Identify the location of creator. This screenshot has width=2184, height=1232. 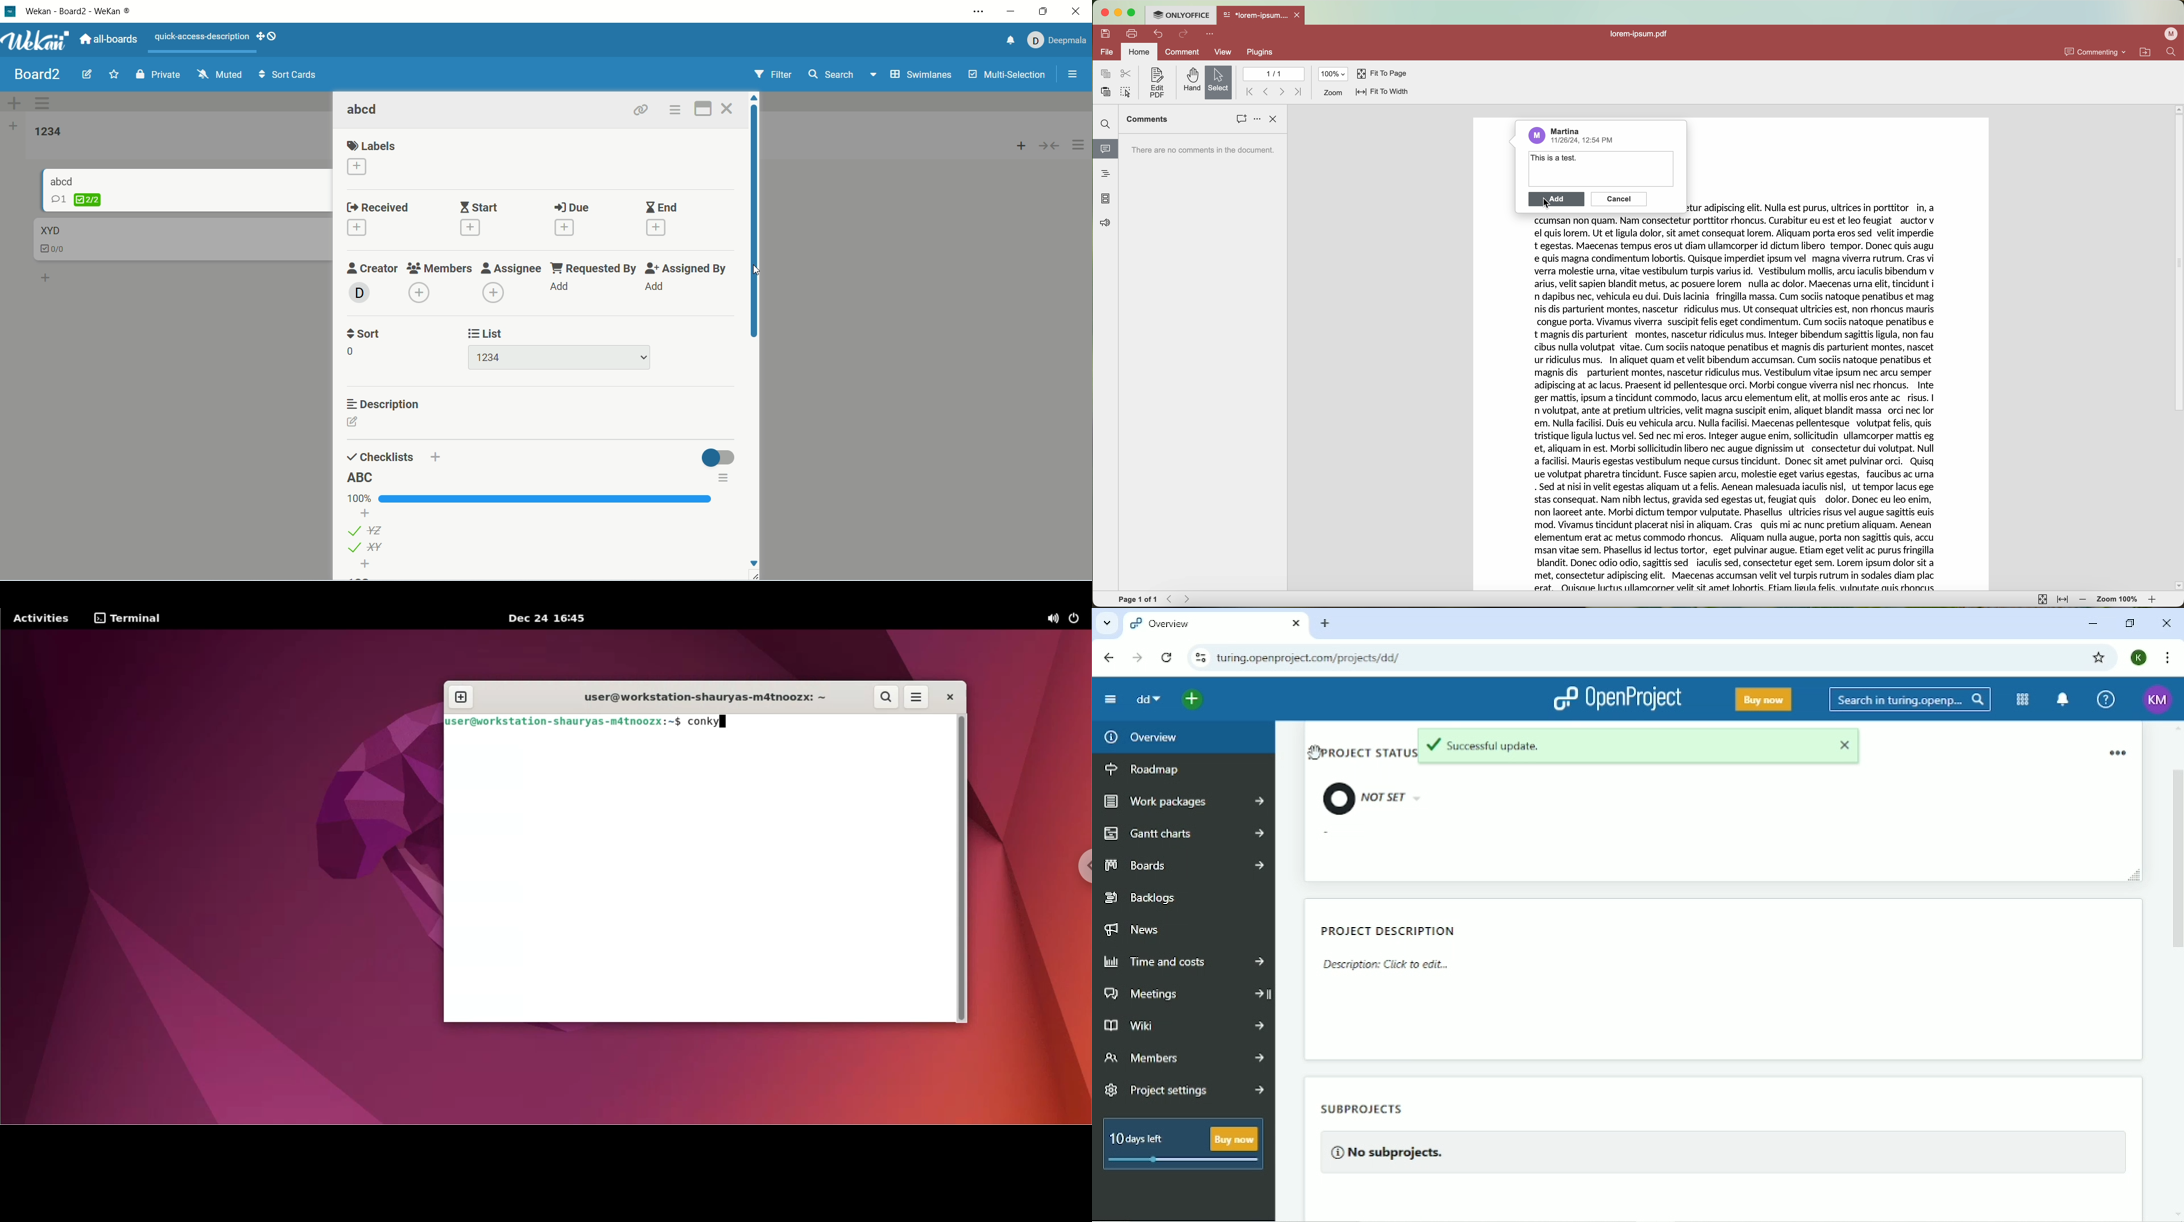
(373, 268).